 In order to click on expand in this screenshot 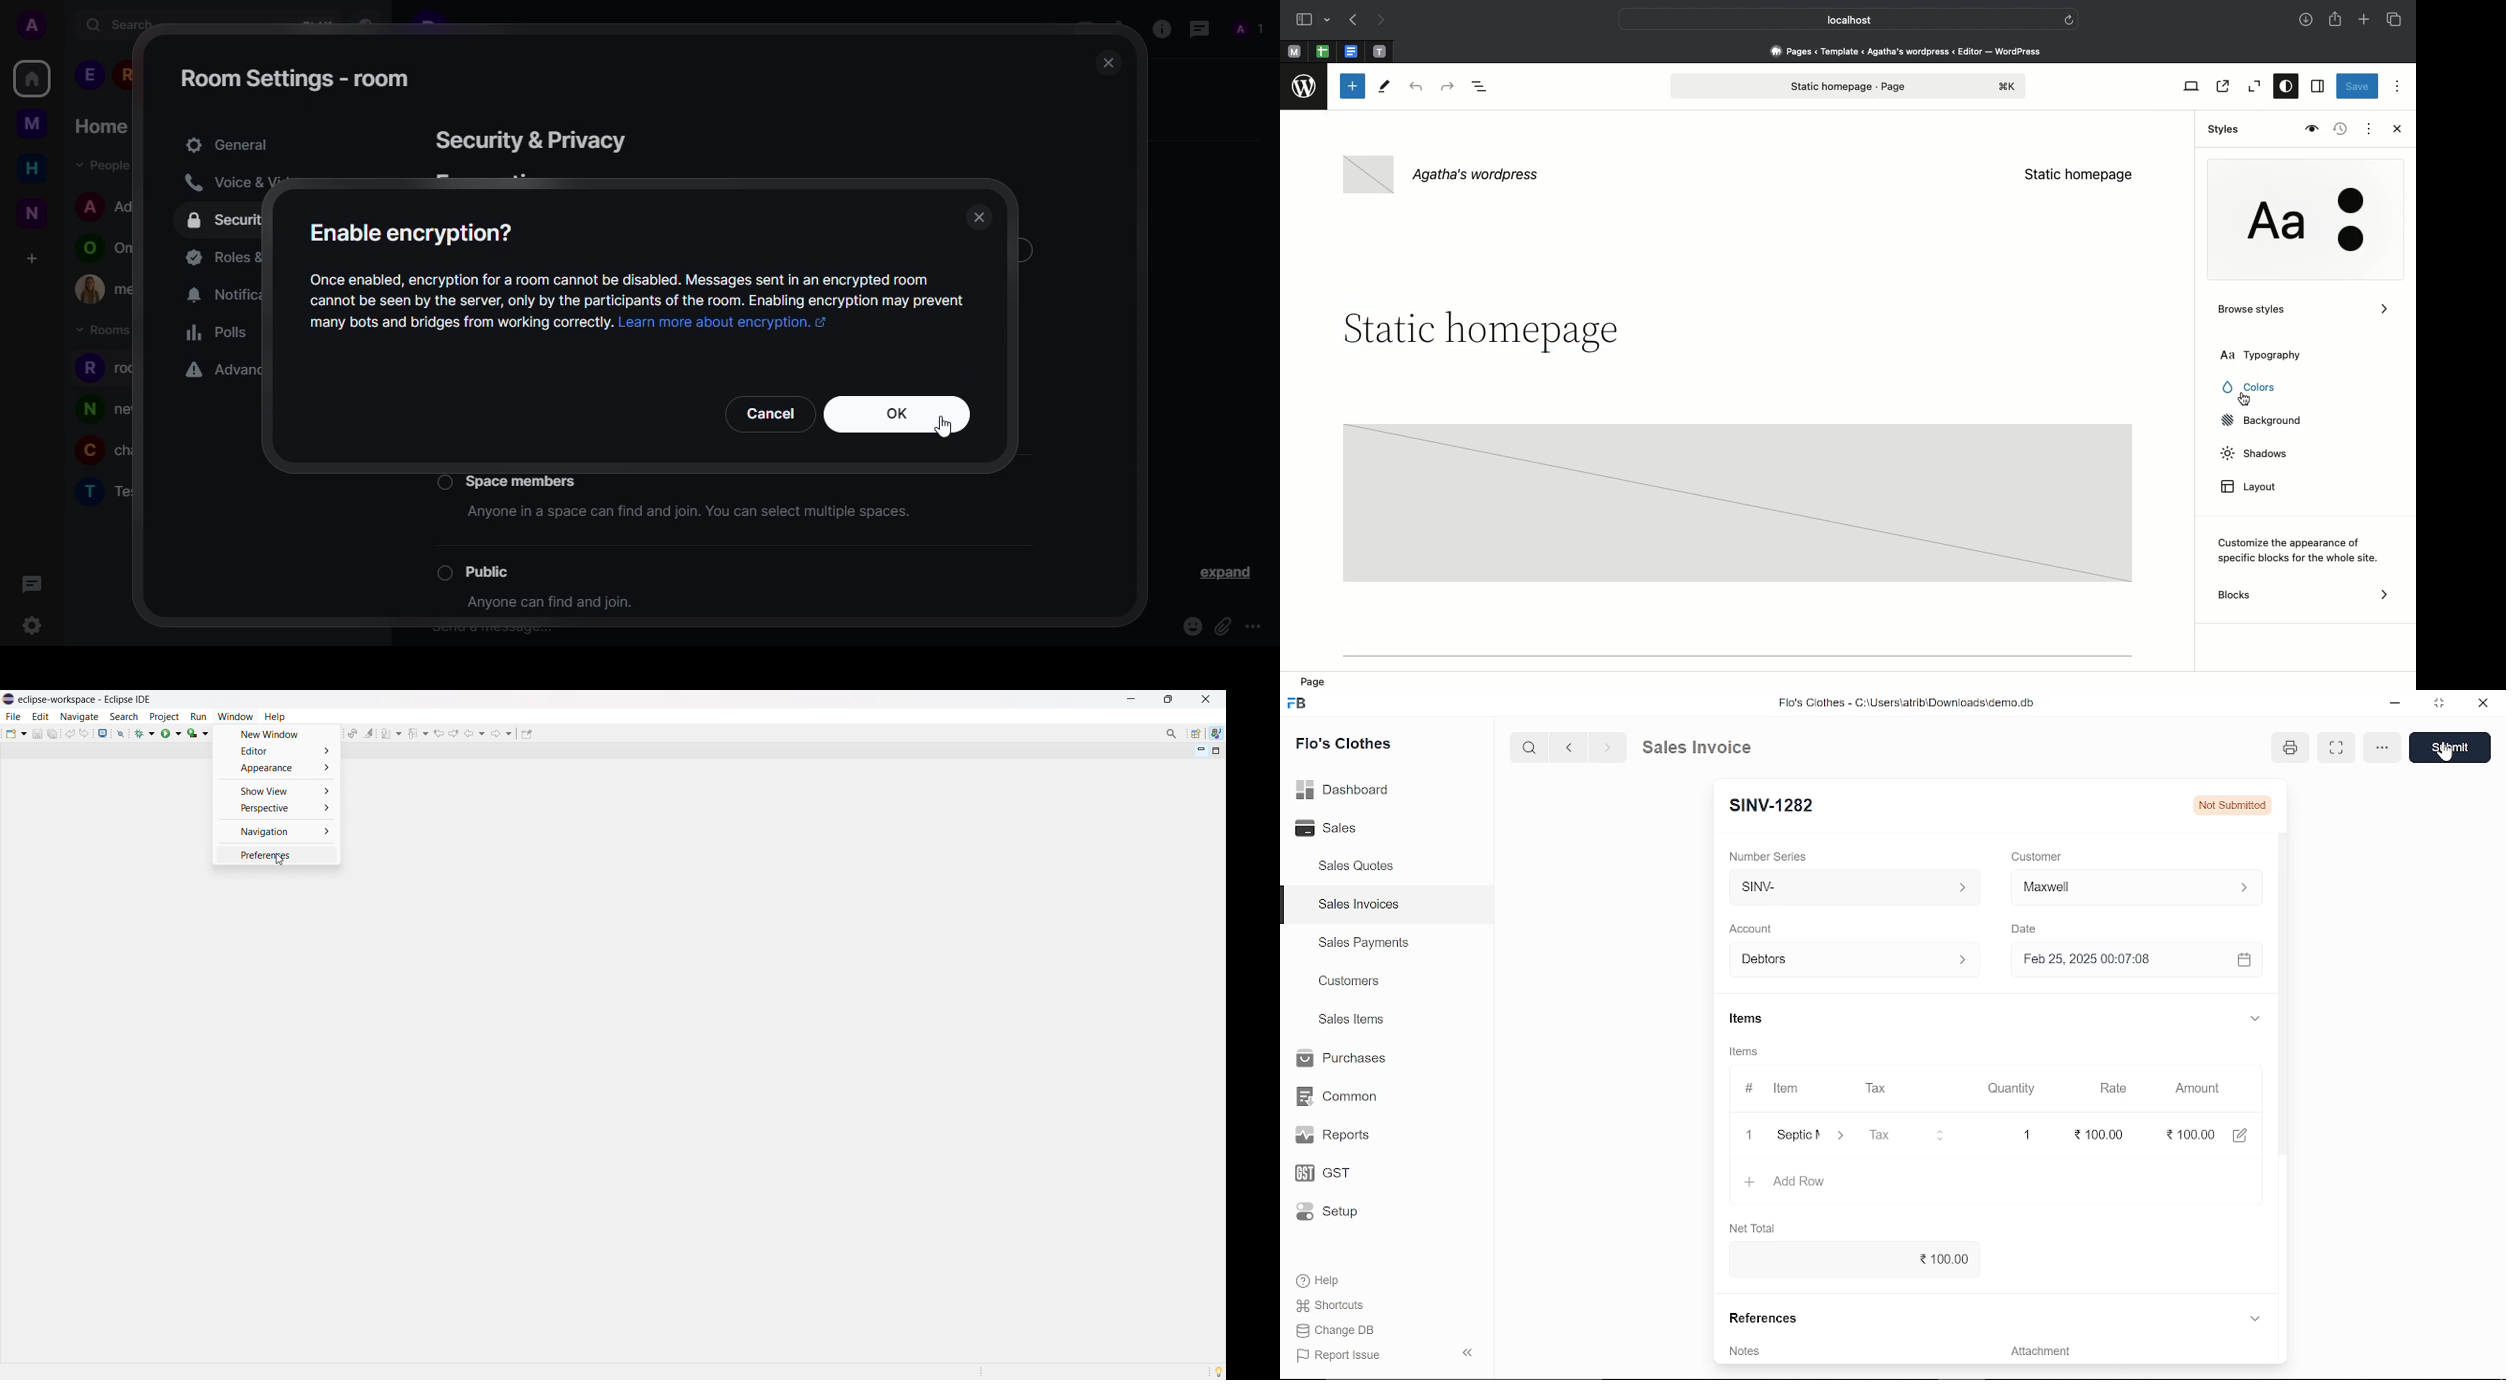, I will do `click(2258, 1020)`.